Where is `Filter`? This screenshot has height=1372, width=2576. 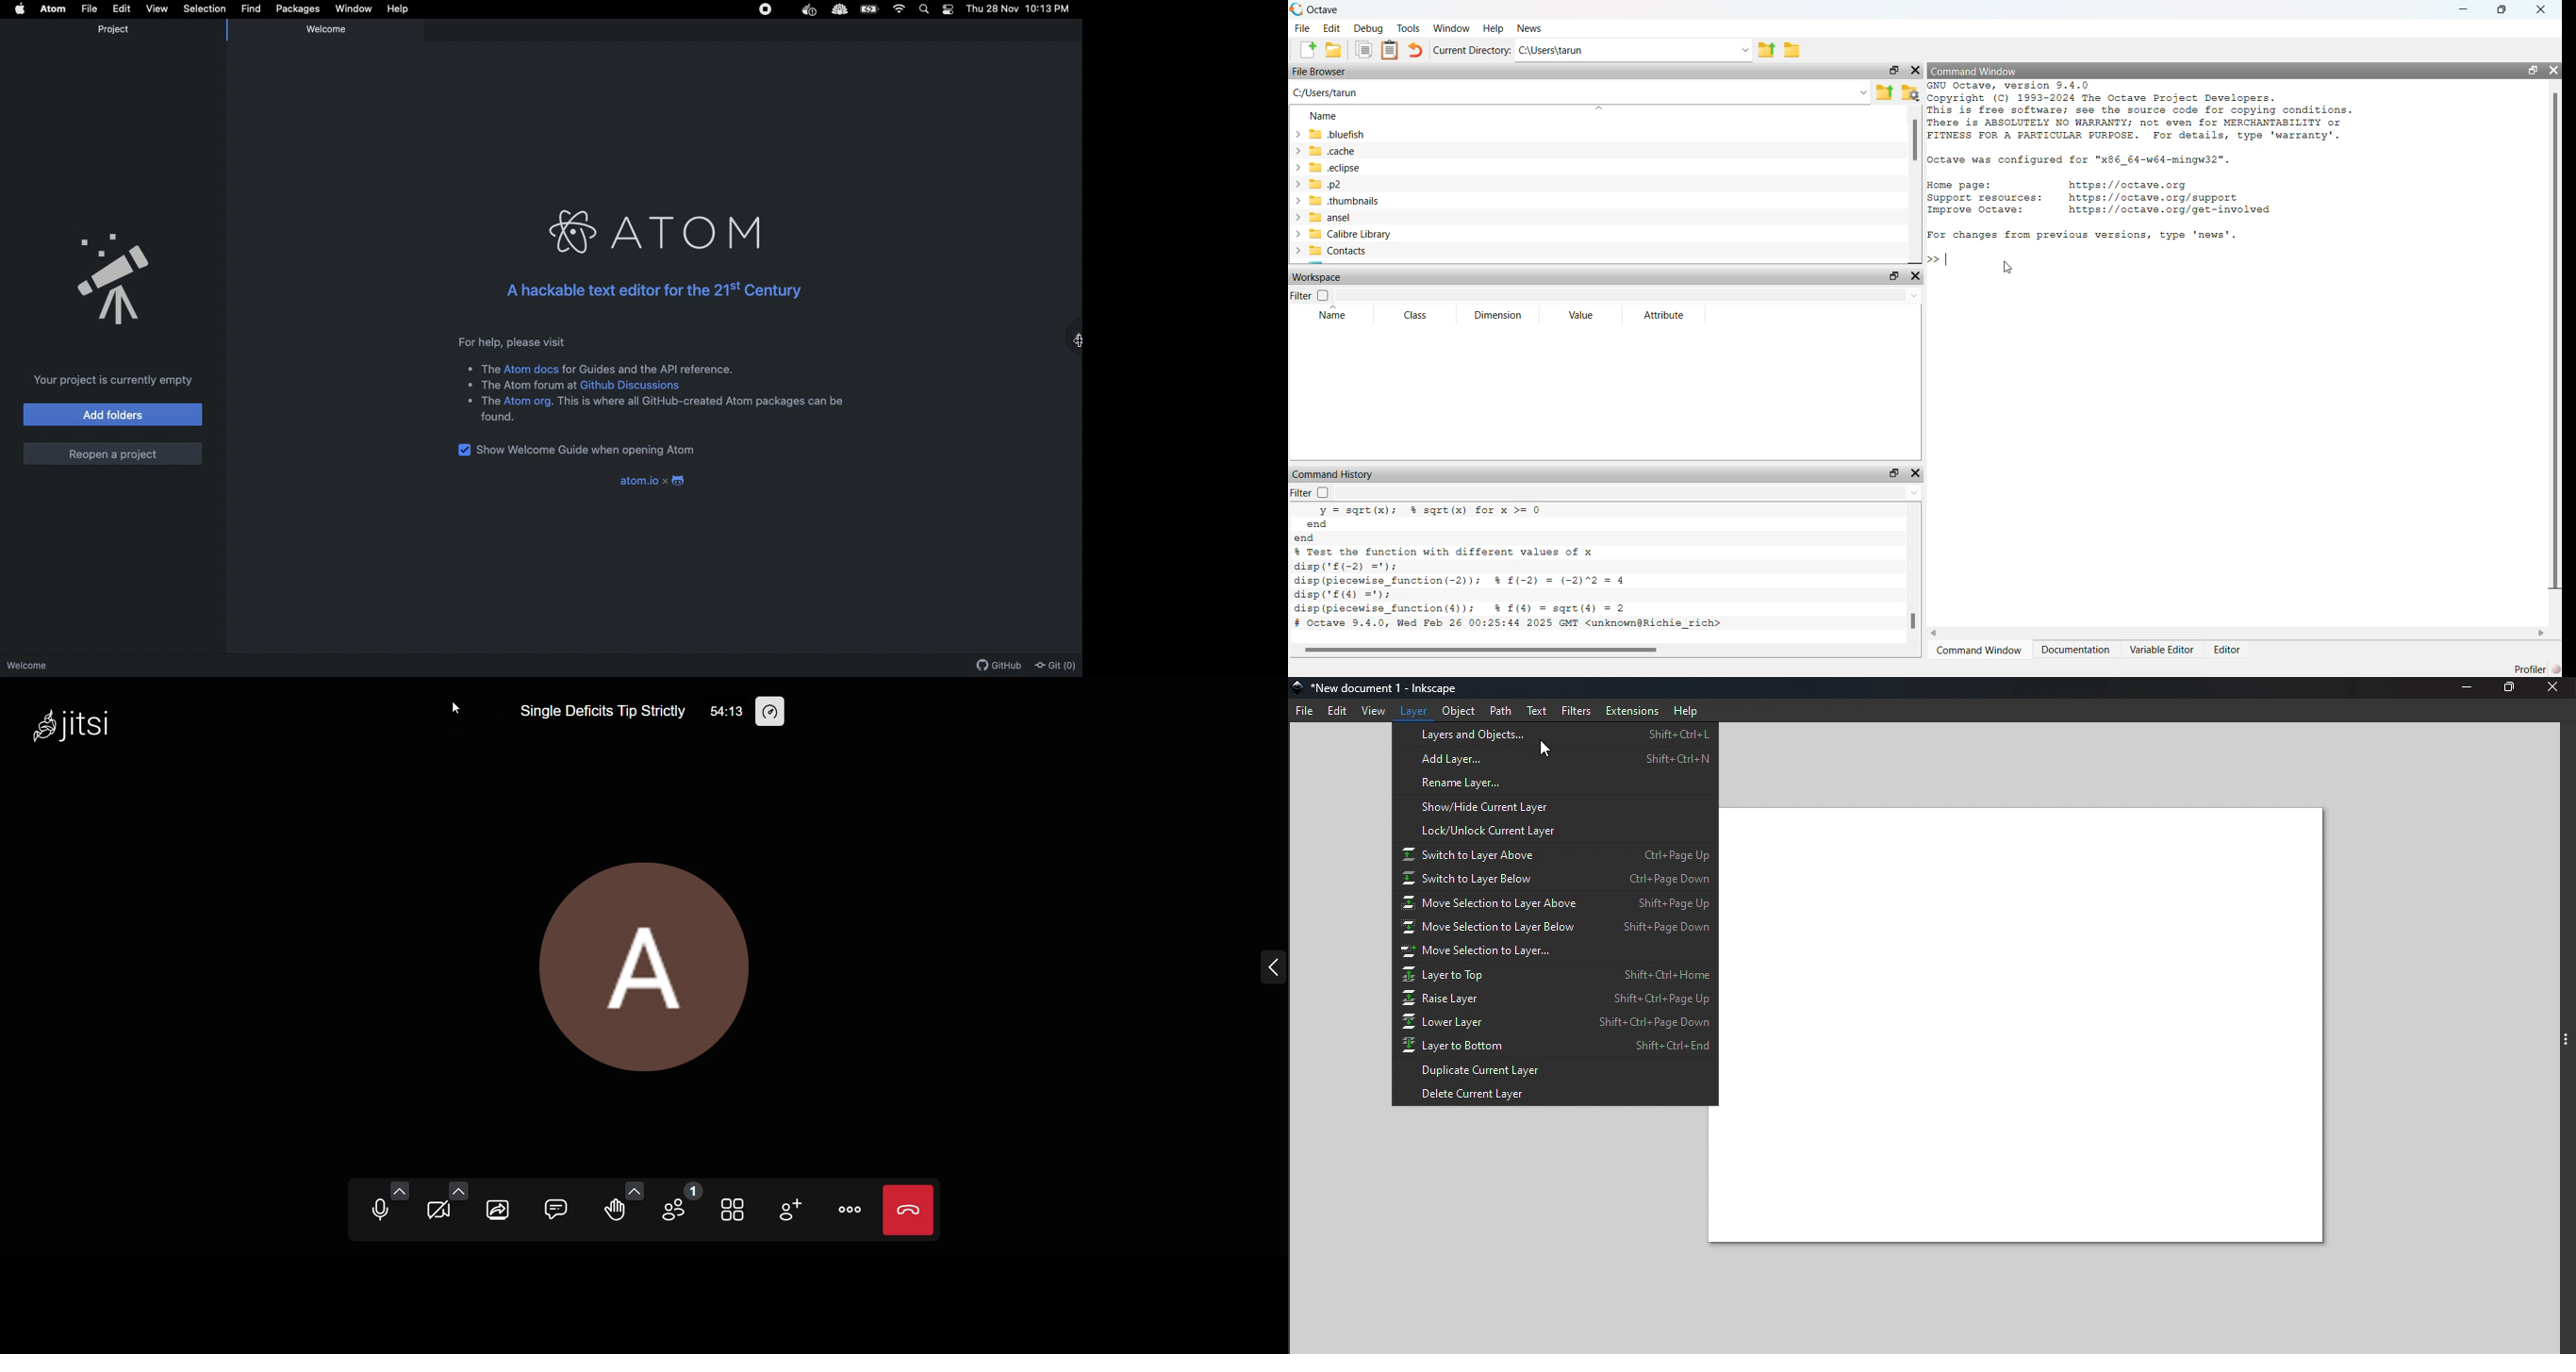
Filter is located at coordinates (1311, 296).